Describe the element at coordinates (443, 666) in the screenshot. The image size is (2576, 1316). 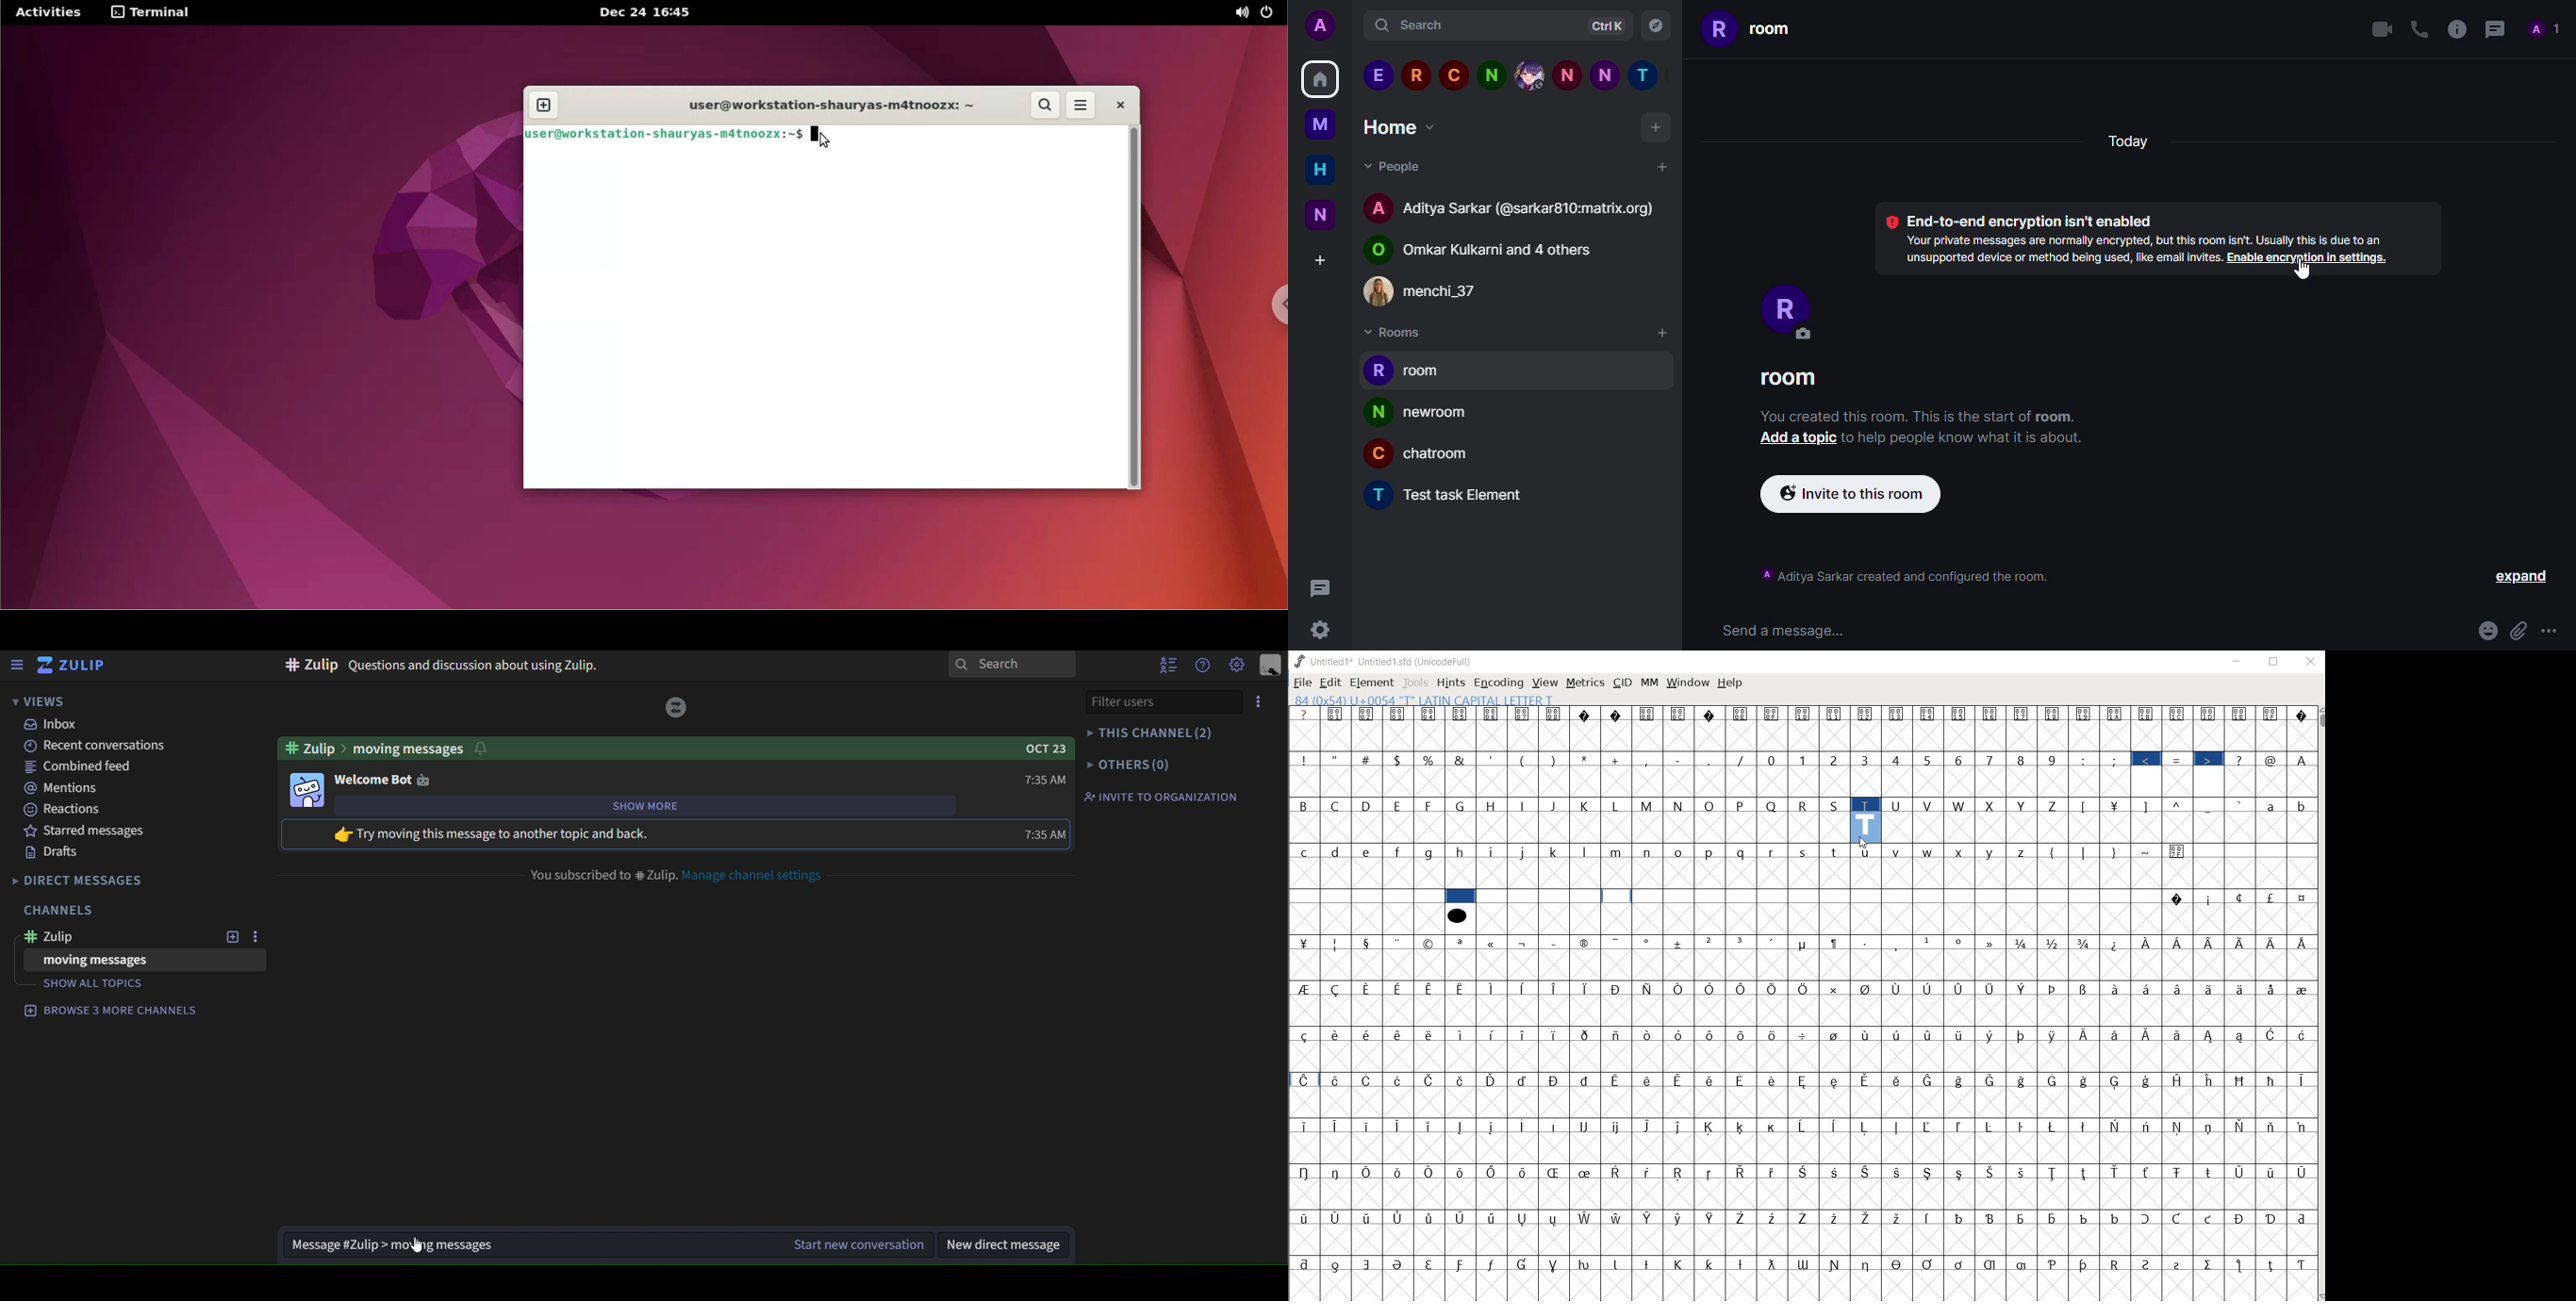
I see `# Zulip Questions and discussion about using Zulip.` at that location.